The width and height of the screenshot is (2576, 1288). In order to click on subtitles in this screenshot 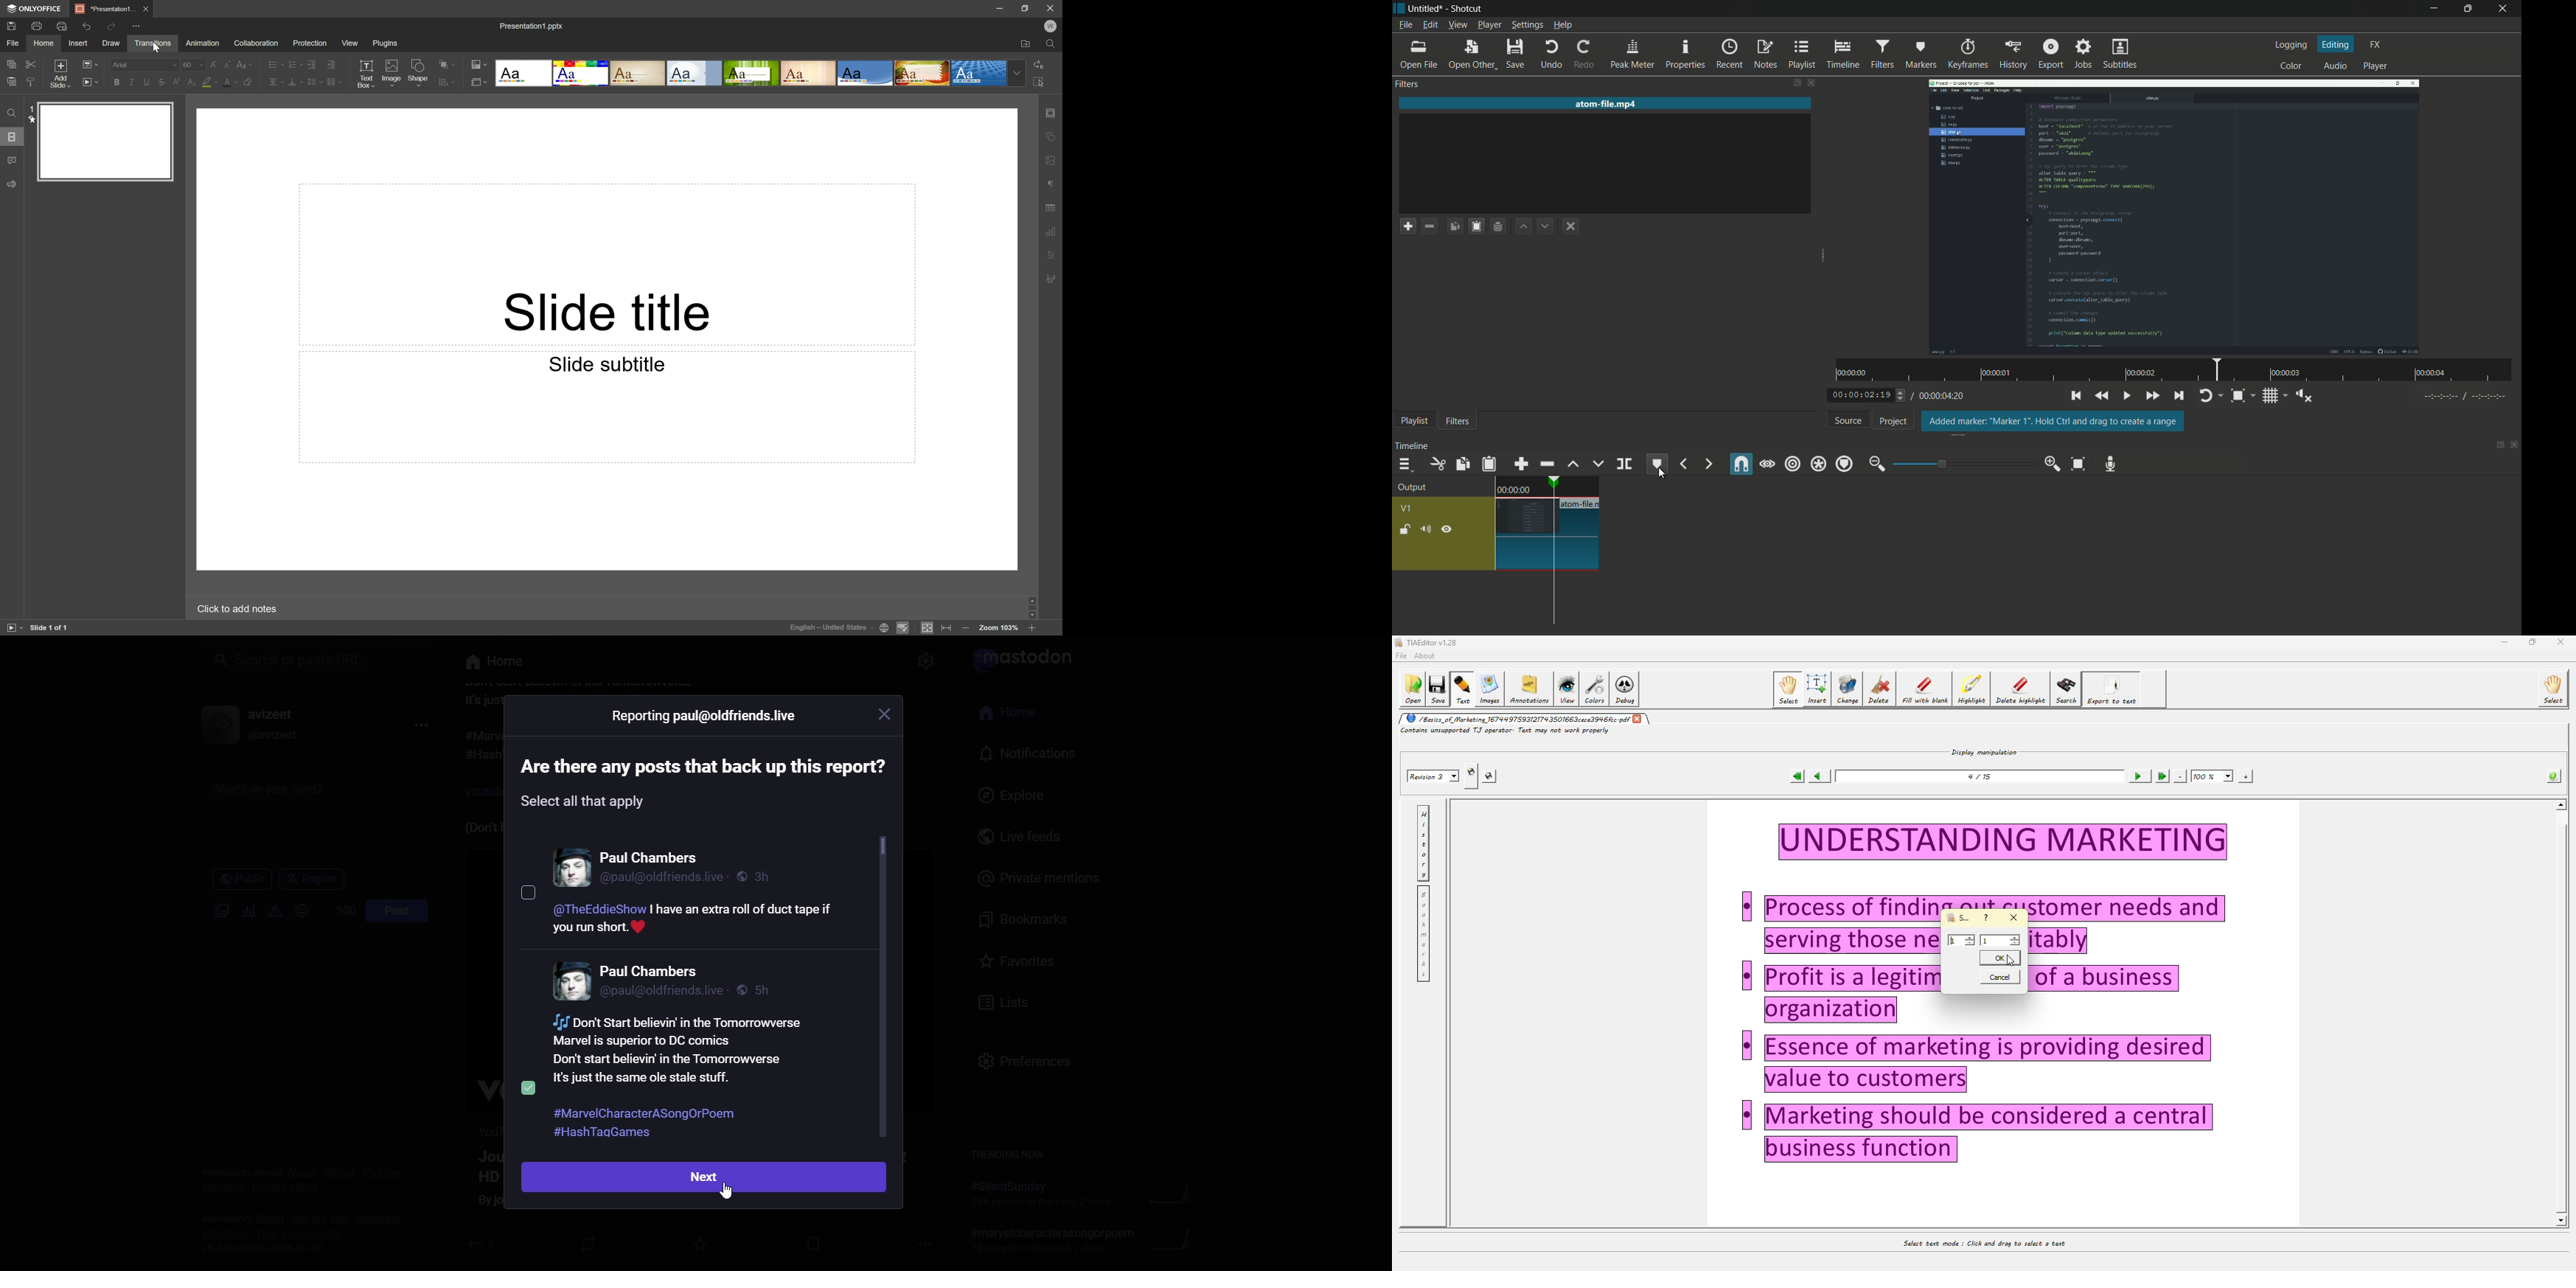, I will do `click(2121, 55)`.